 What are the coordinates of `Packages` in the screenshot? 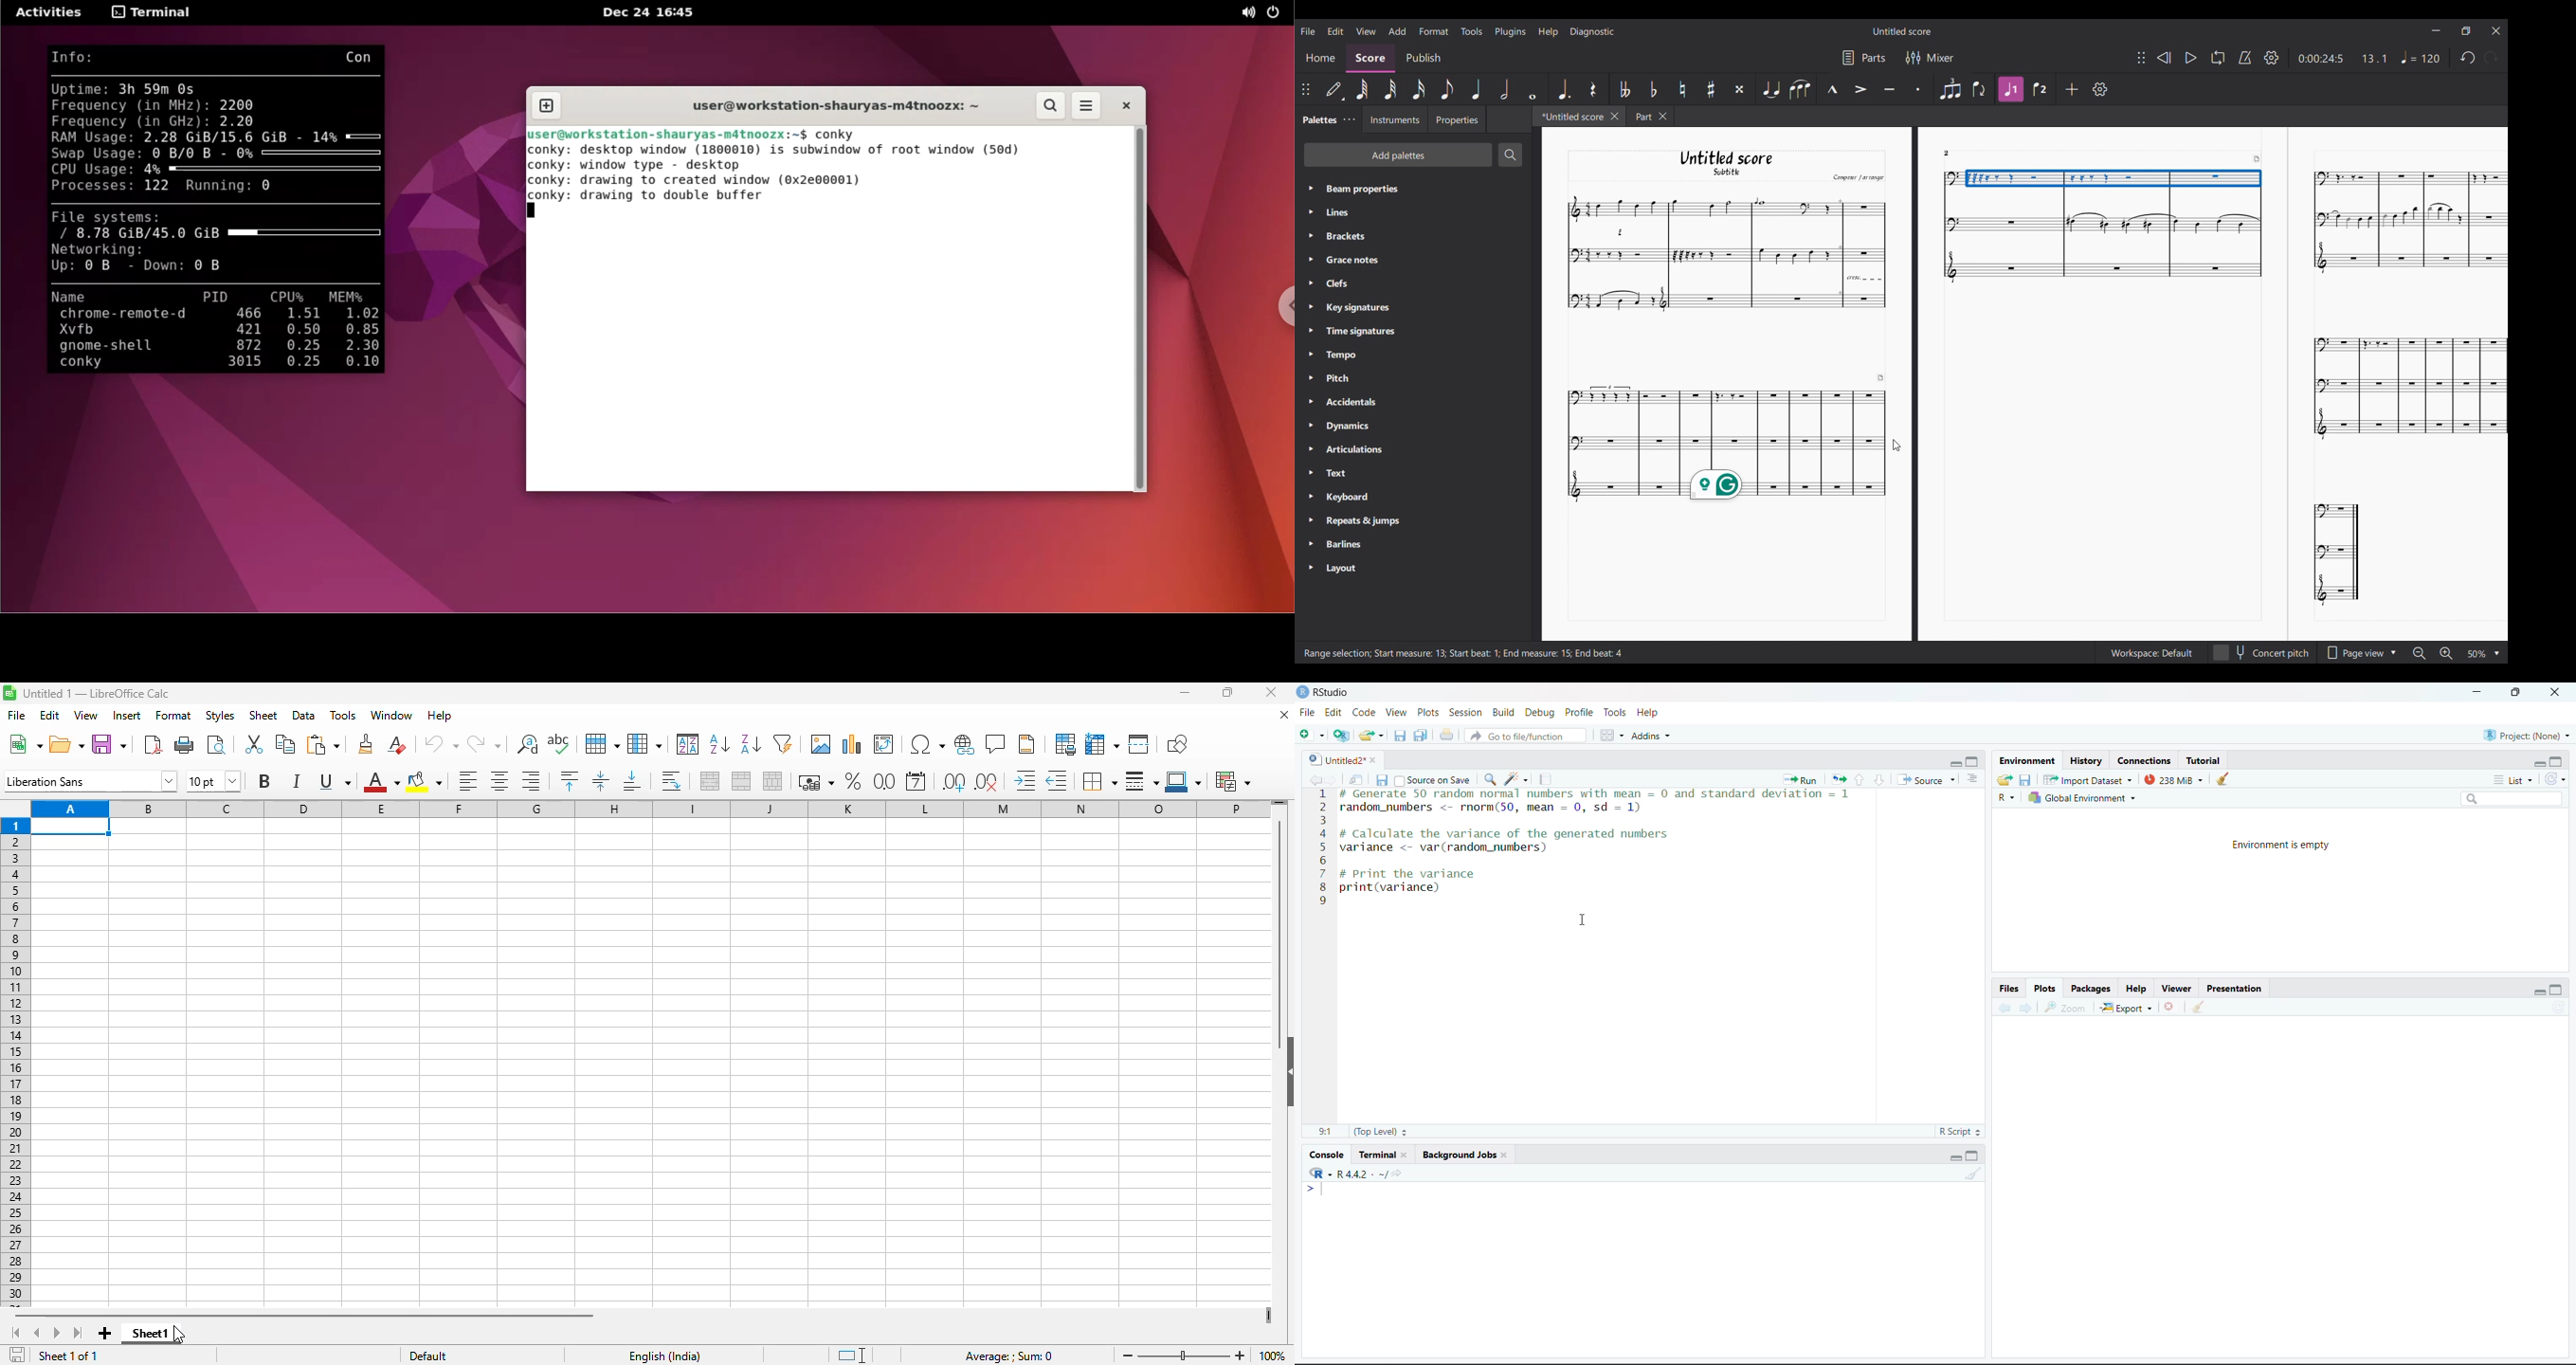 It's located at (2092, 988).